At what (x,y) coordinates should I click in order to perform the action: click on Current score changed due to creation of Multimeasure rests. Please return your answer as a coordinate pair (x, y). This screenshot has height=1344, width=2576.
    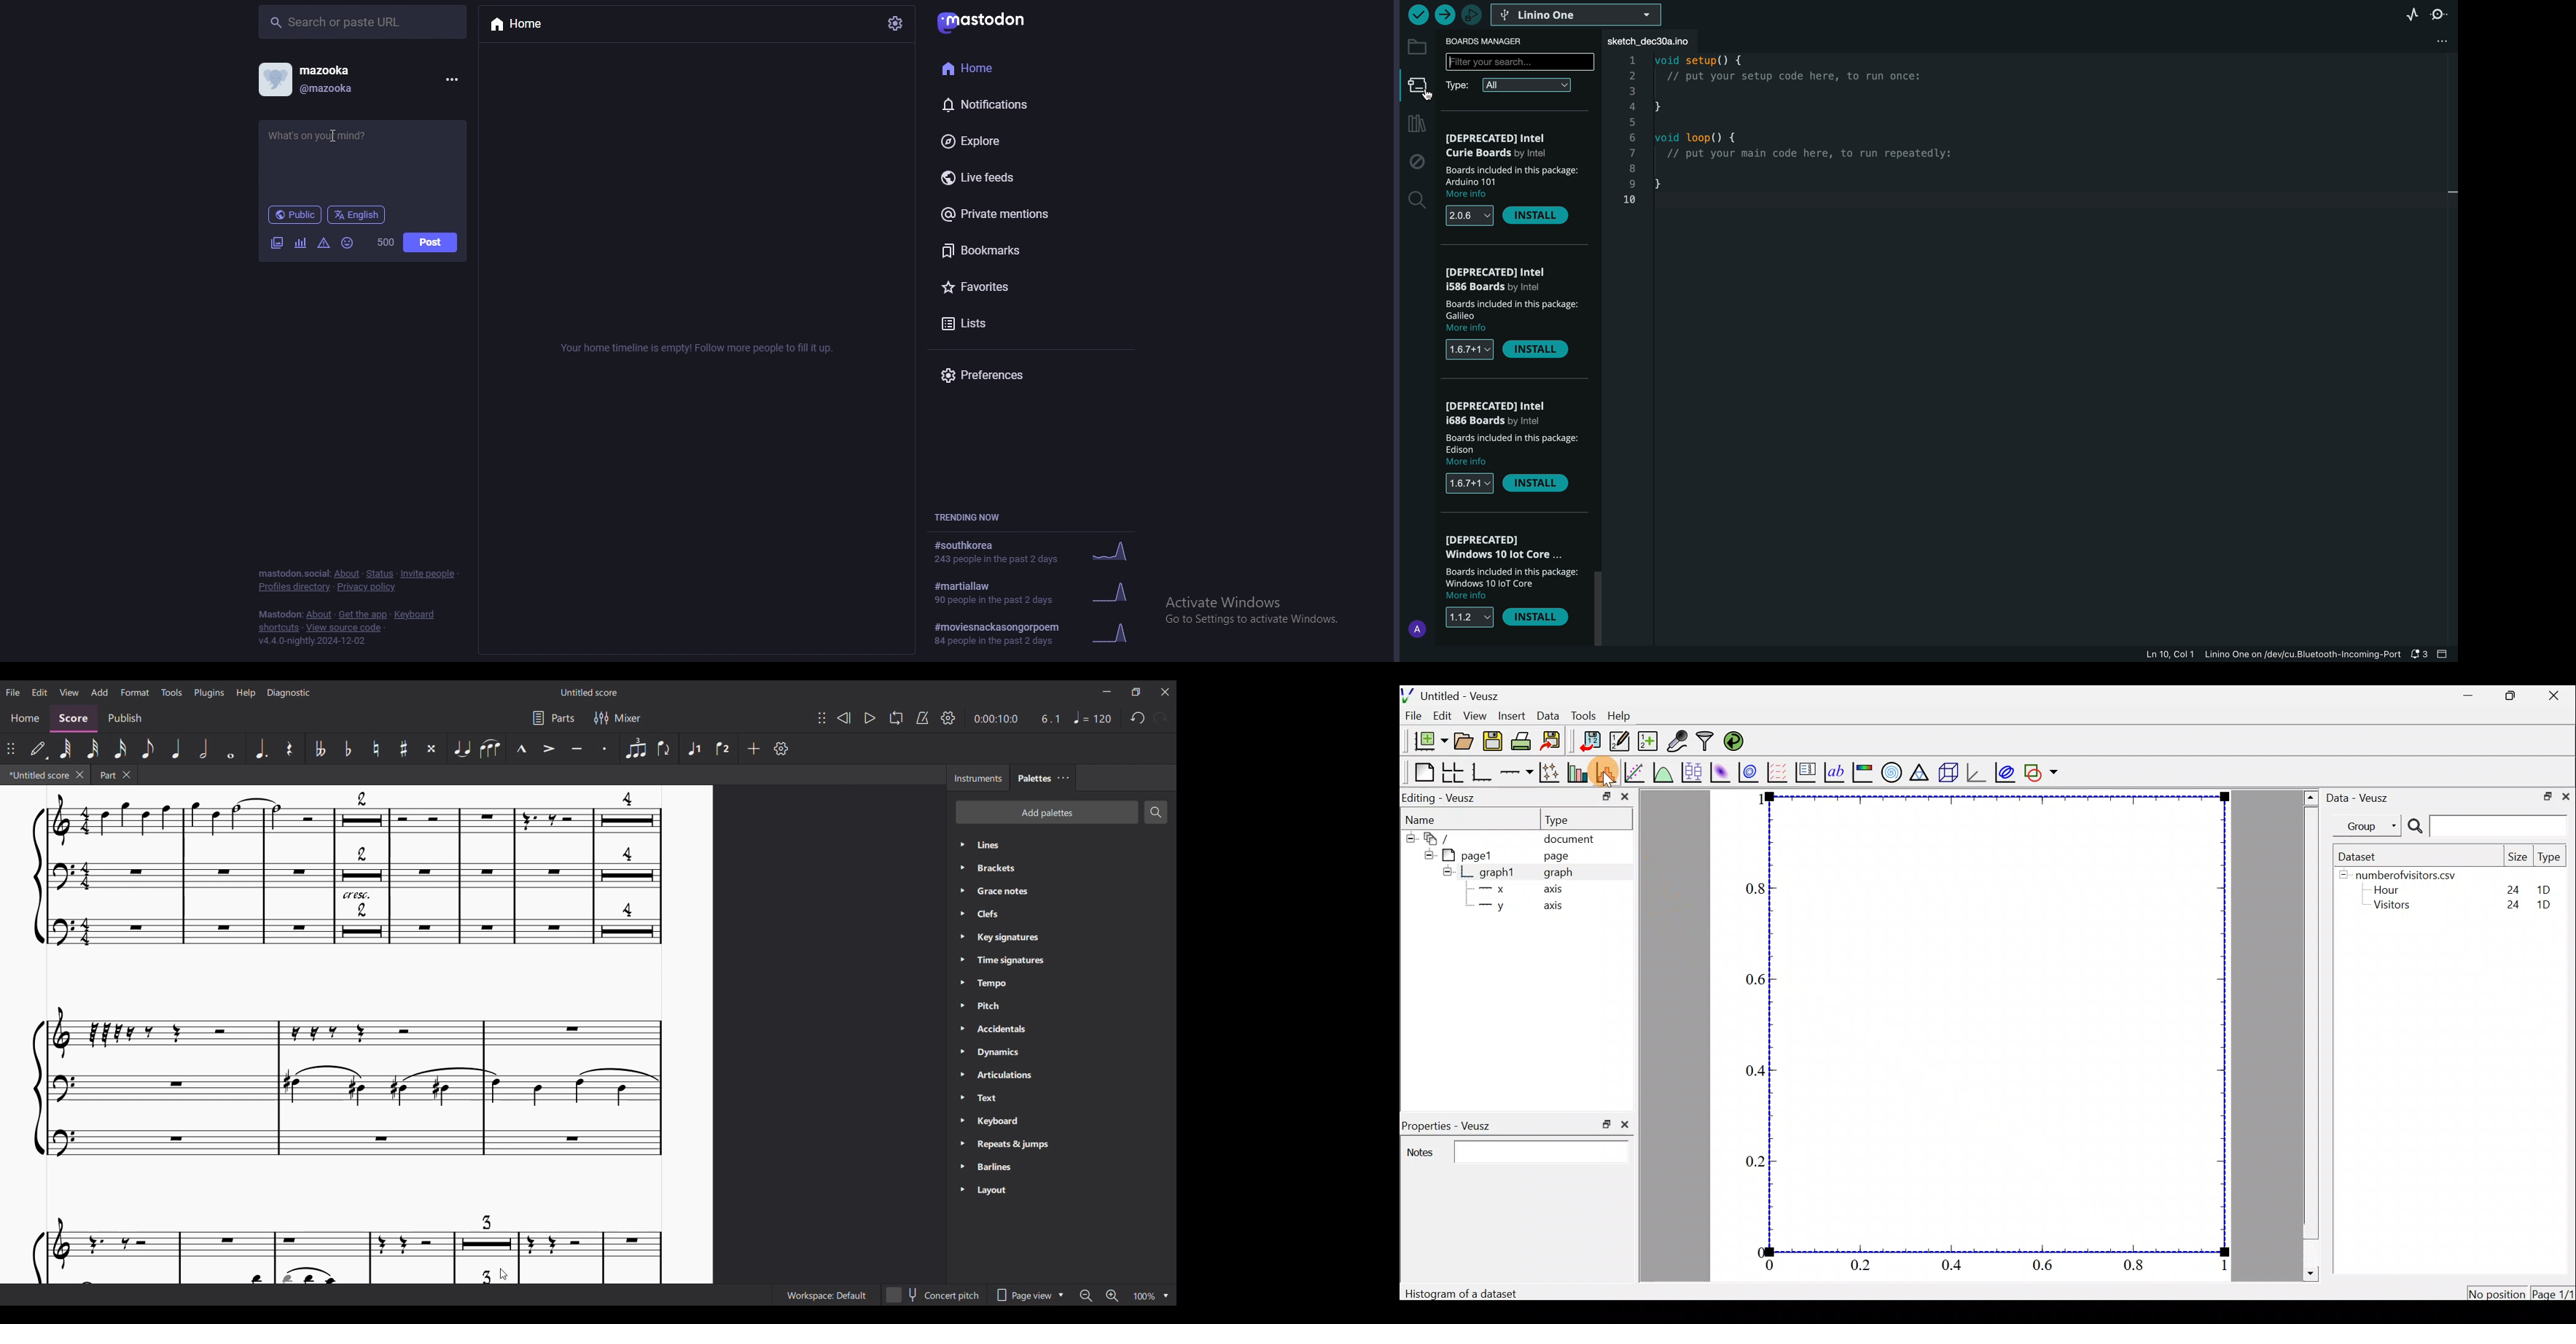
    Looking at the image, I should click on (359, 1035).